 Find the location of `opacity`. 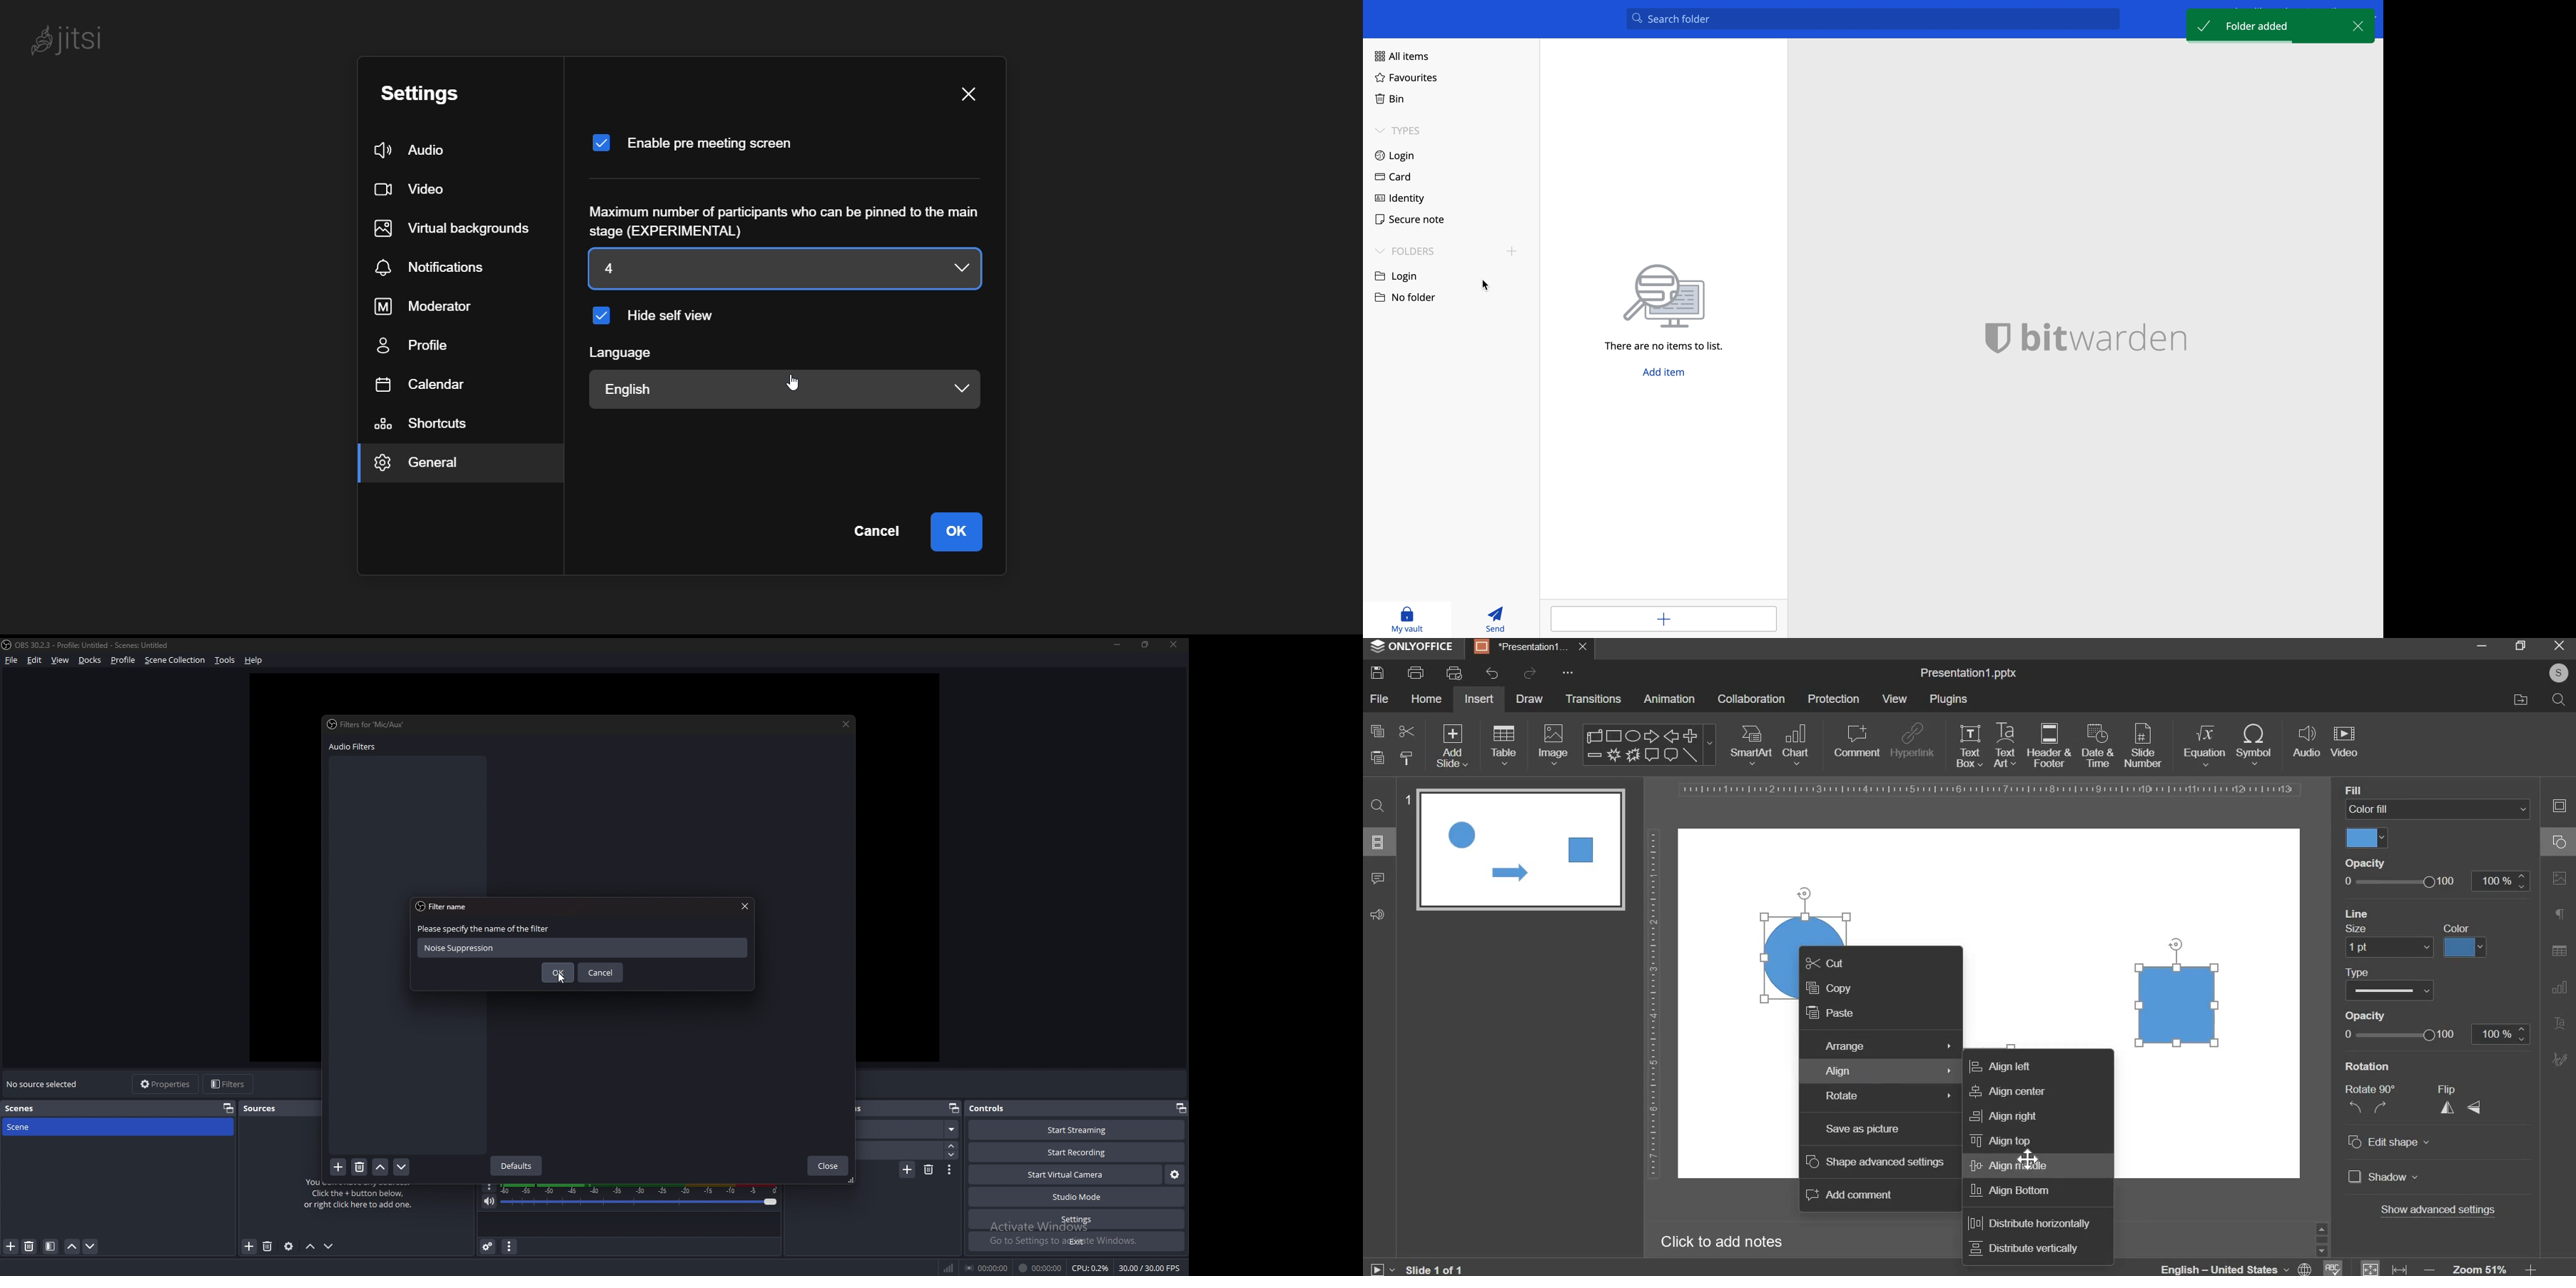

opacity is located at coordinates (2371, 1015).